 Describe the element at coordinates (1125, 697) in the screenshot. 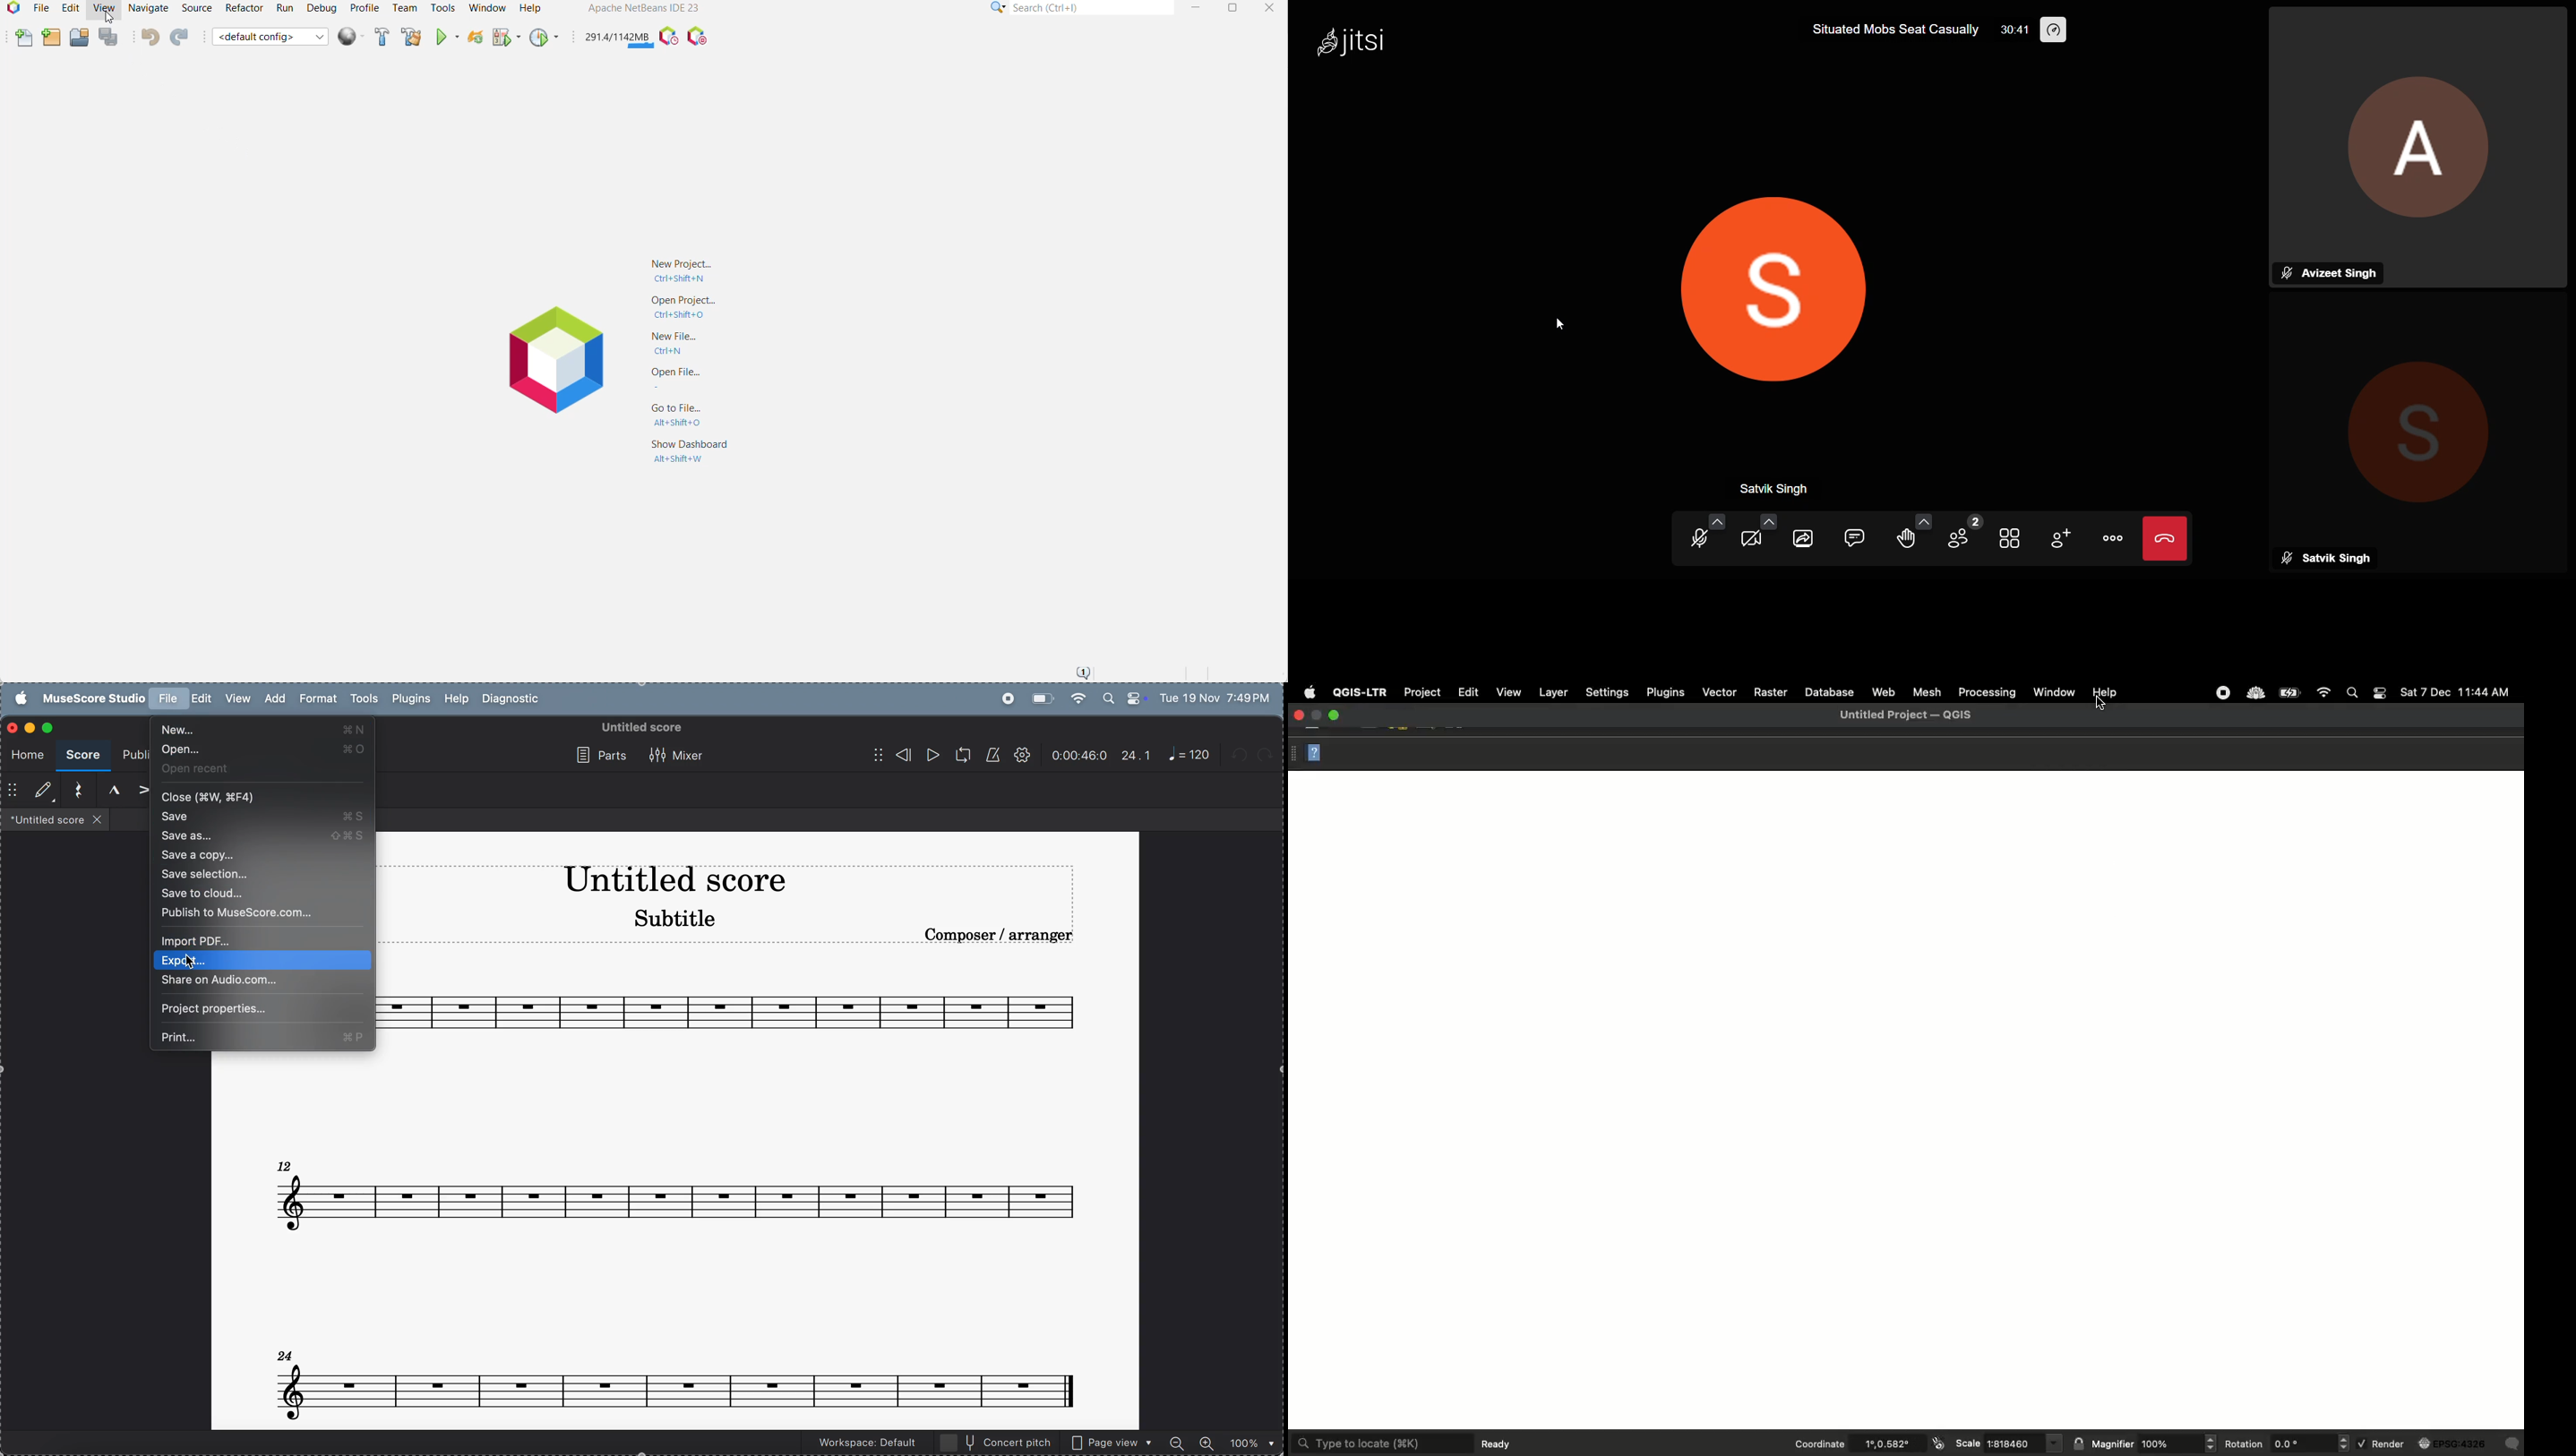

I see `apple widgets` at that location.